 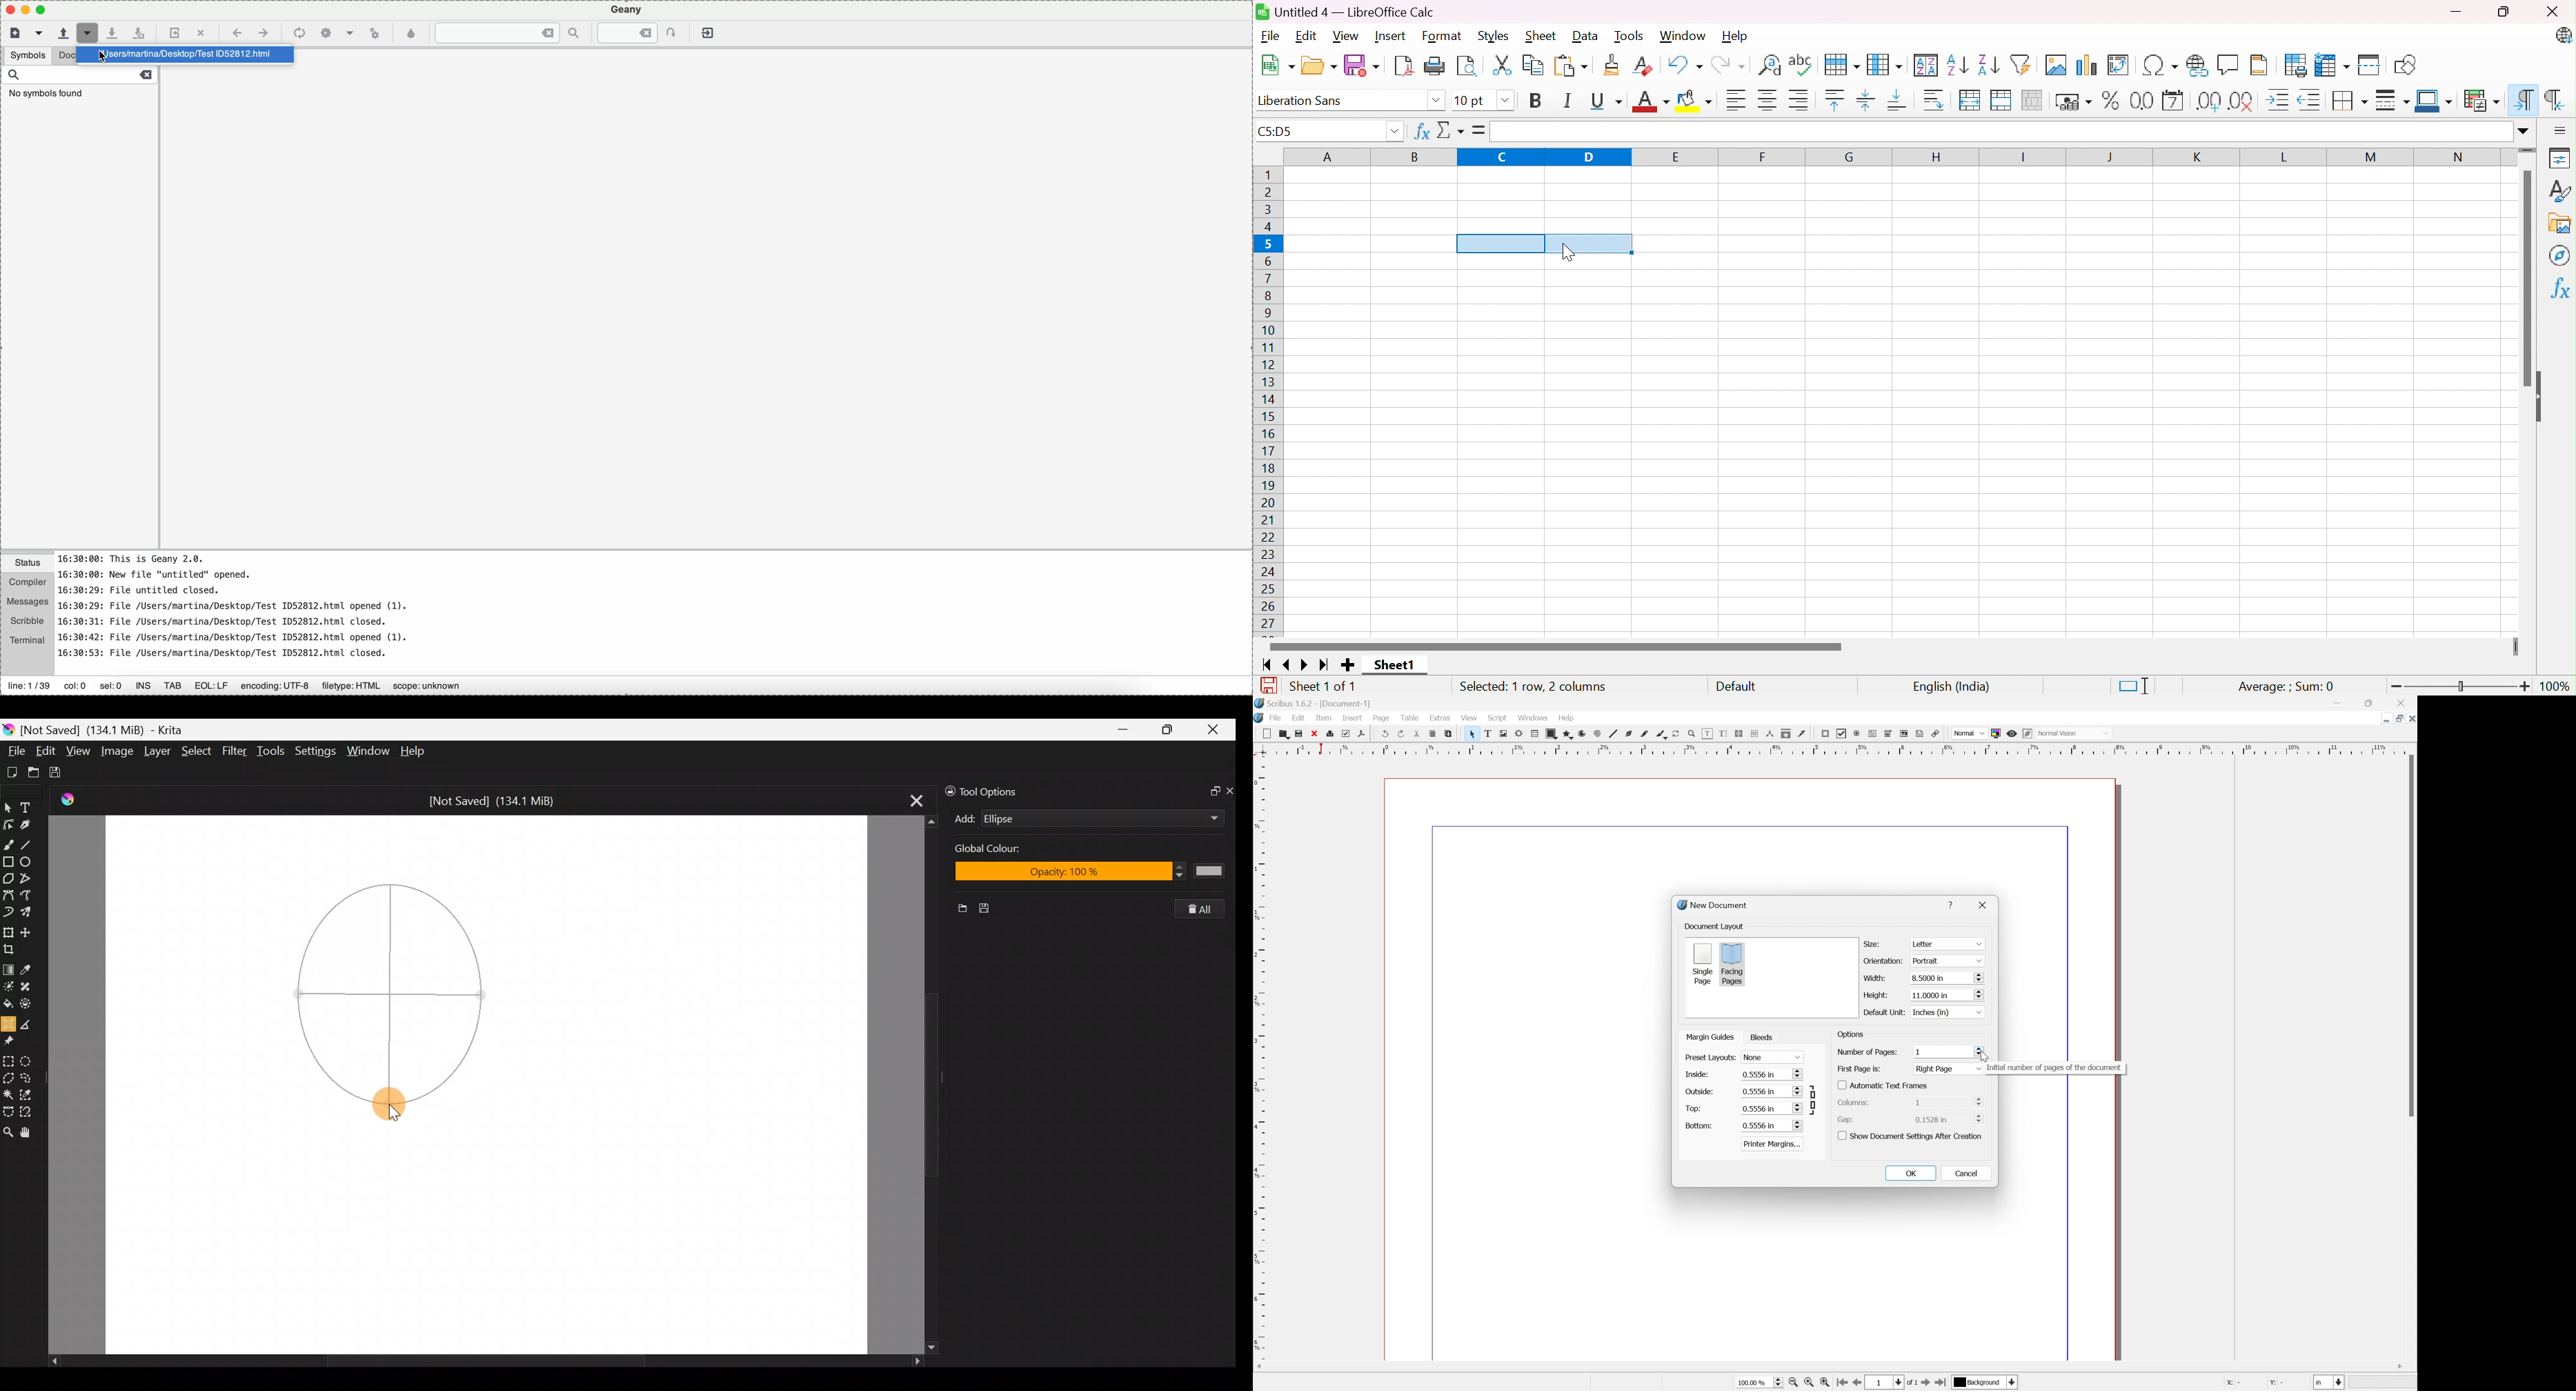 I want to click on Link text text frames, so click(x=1741, y=734).